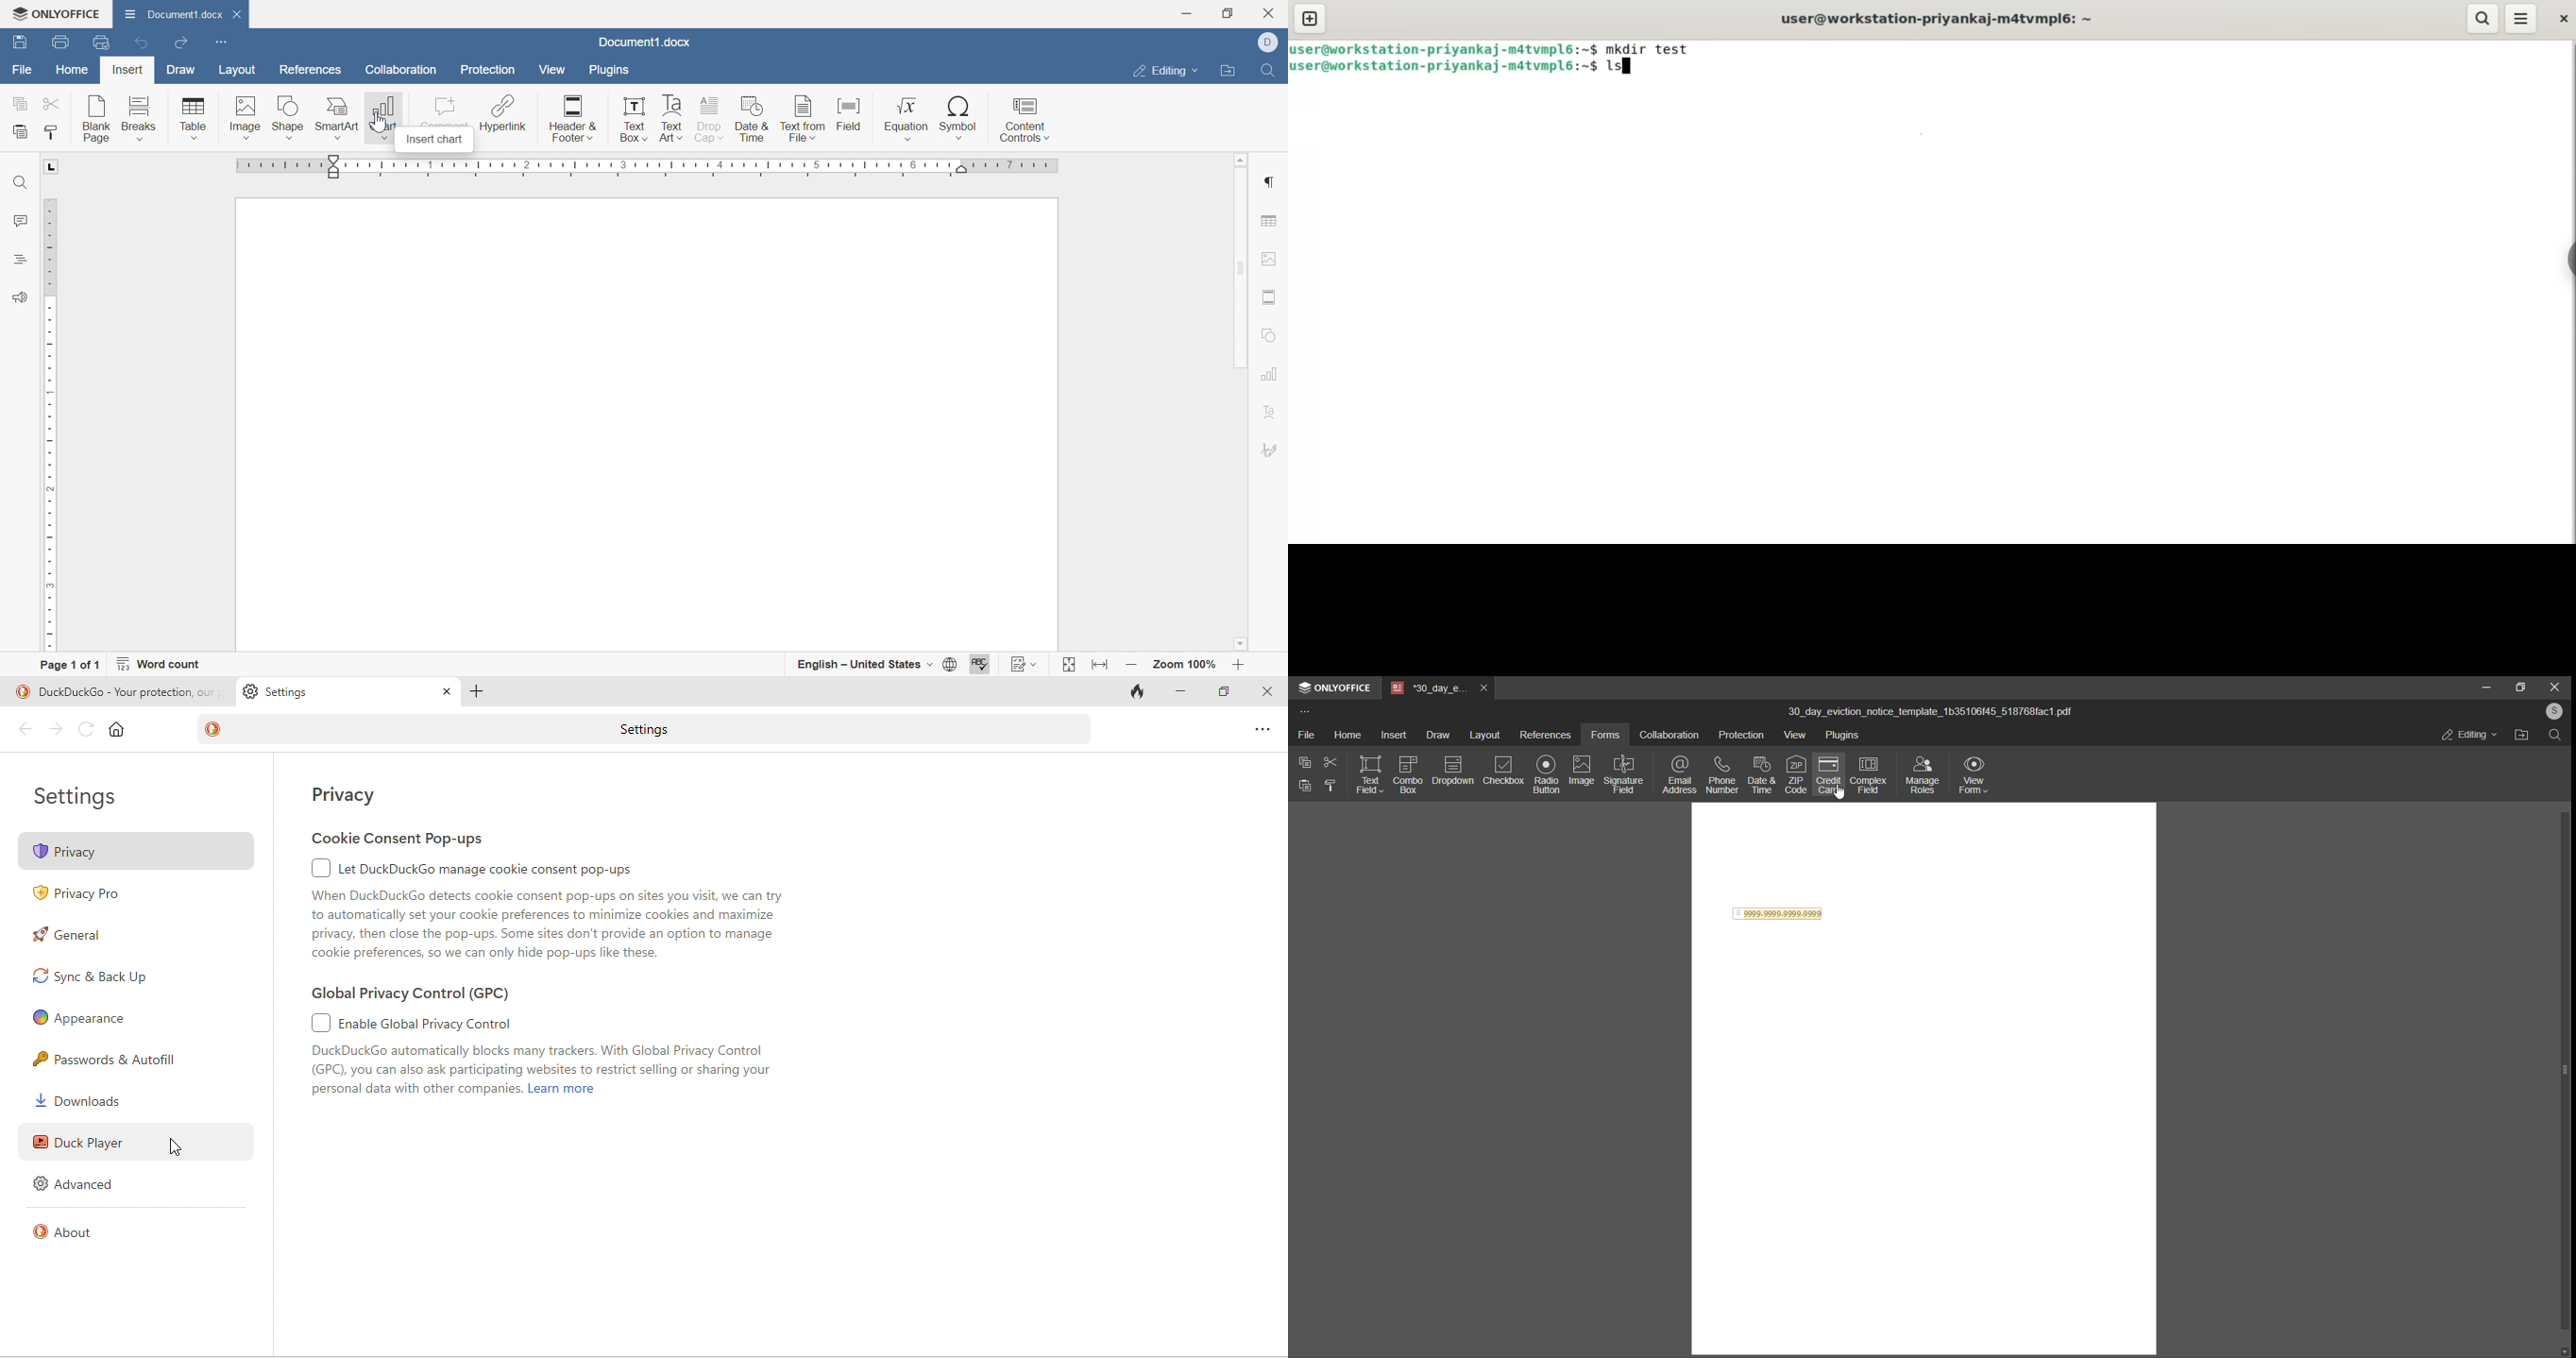  I want to click on settings, so click(89, 796).